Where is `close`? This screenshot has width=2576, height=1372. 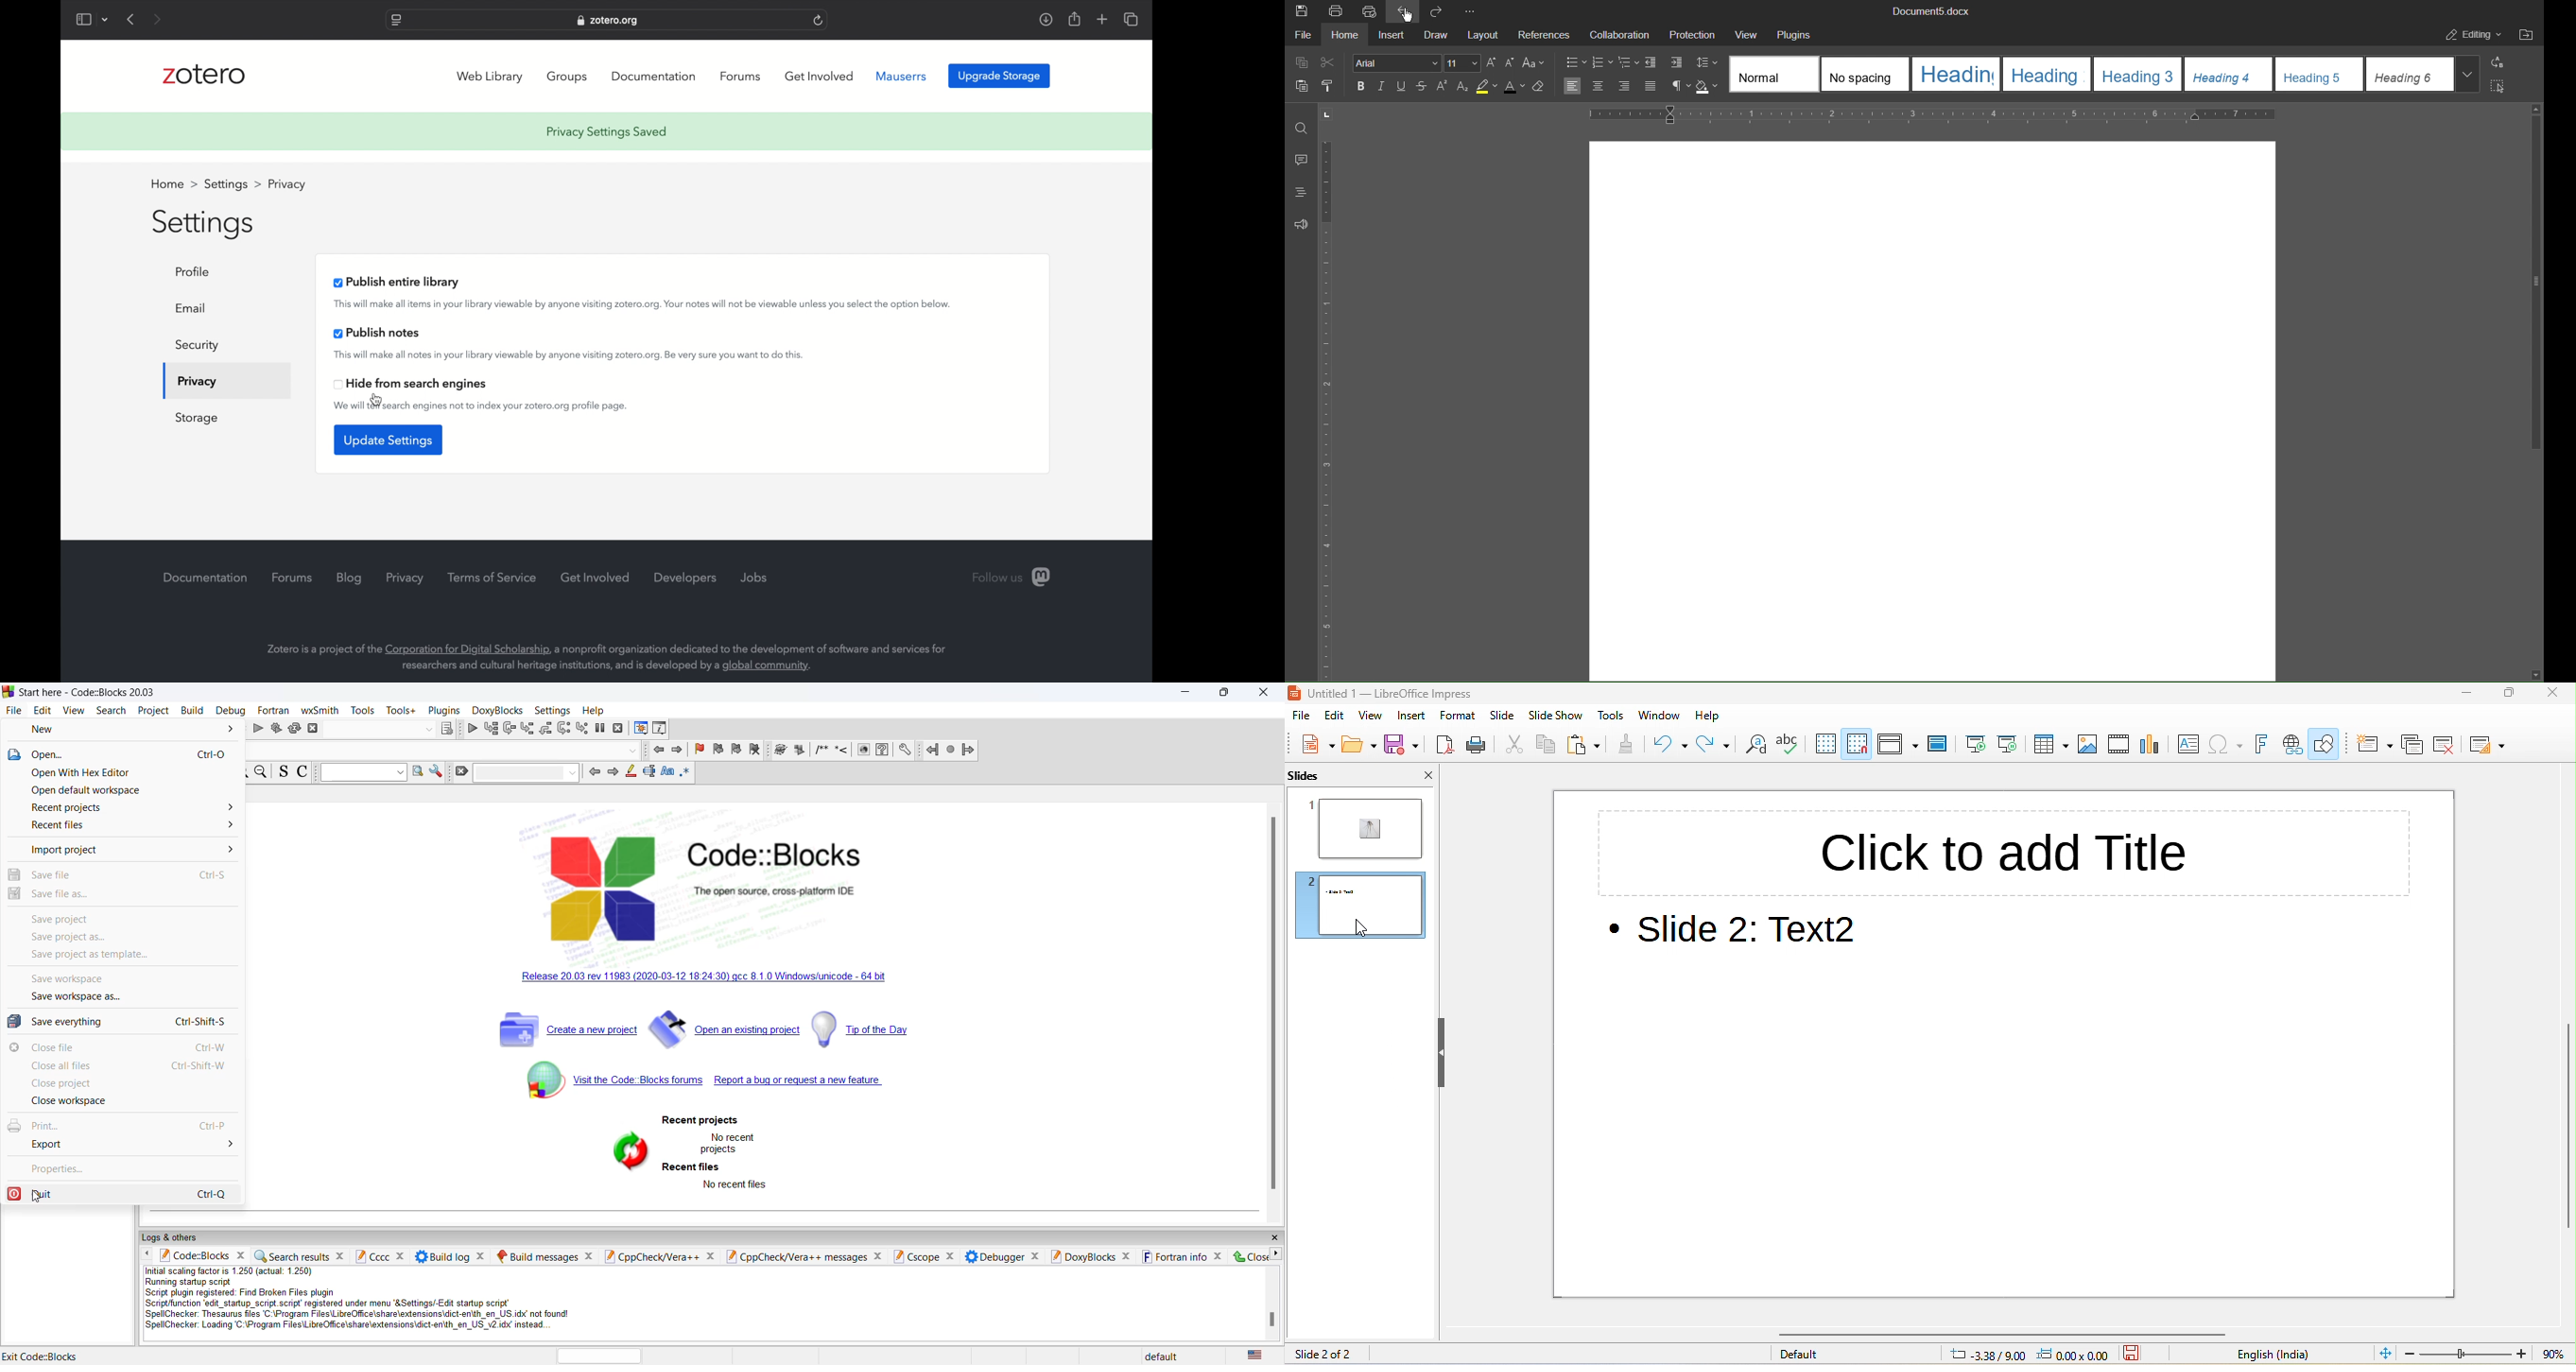
close is located at coordinates (1273, 1237).